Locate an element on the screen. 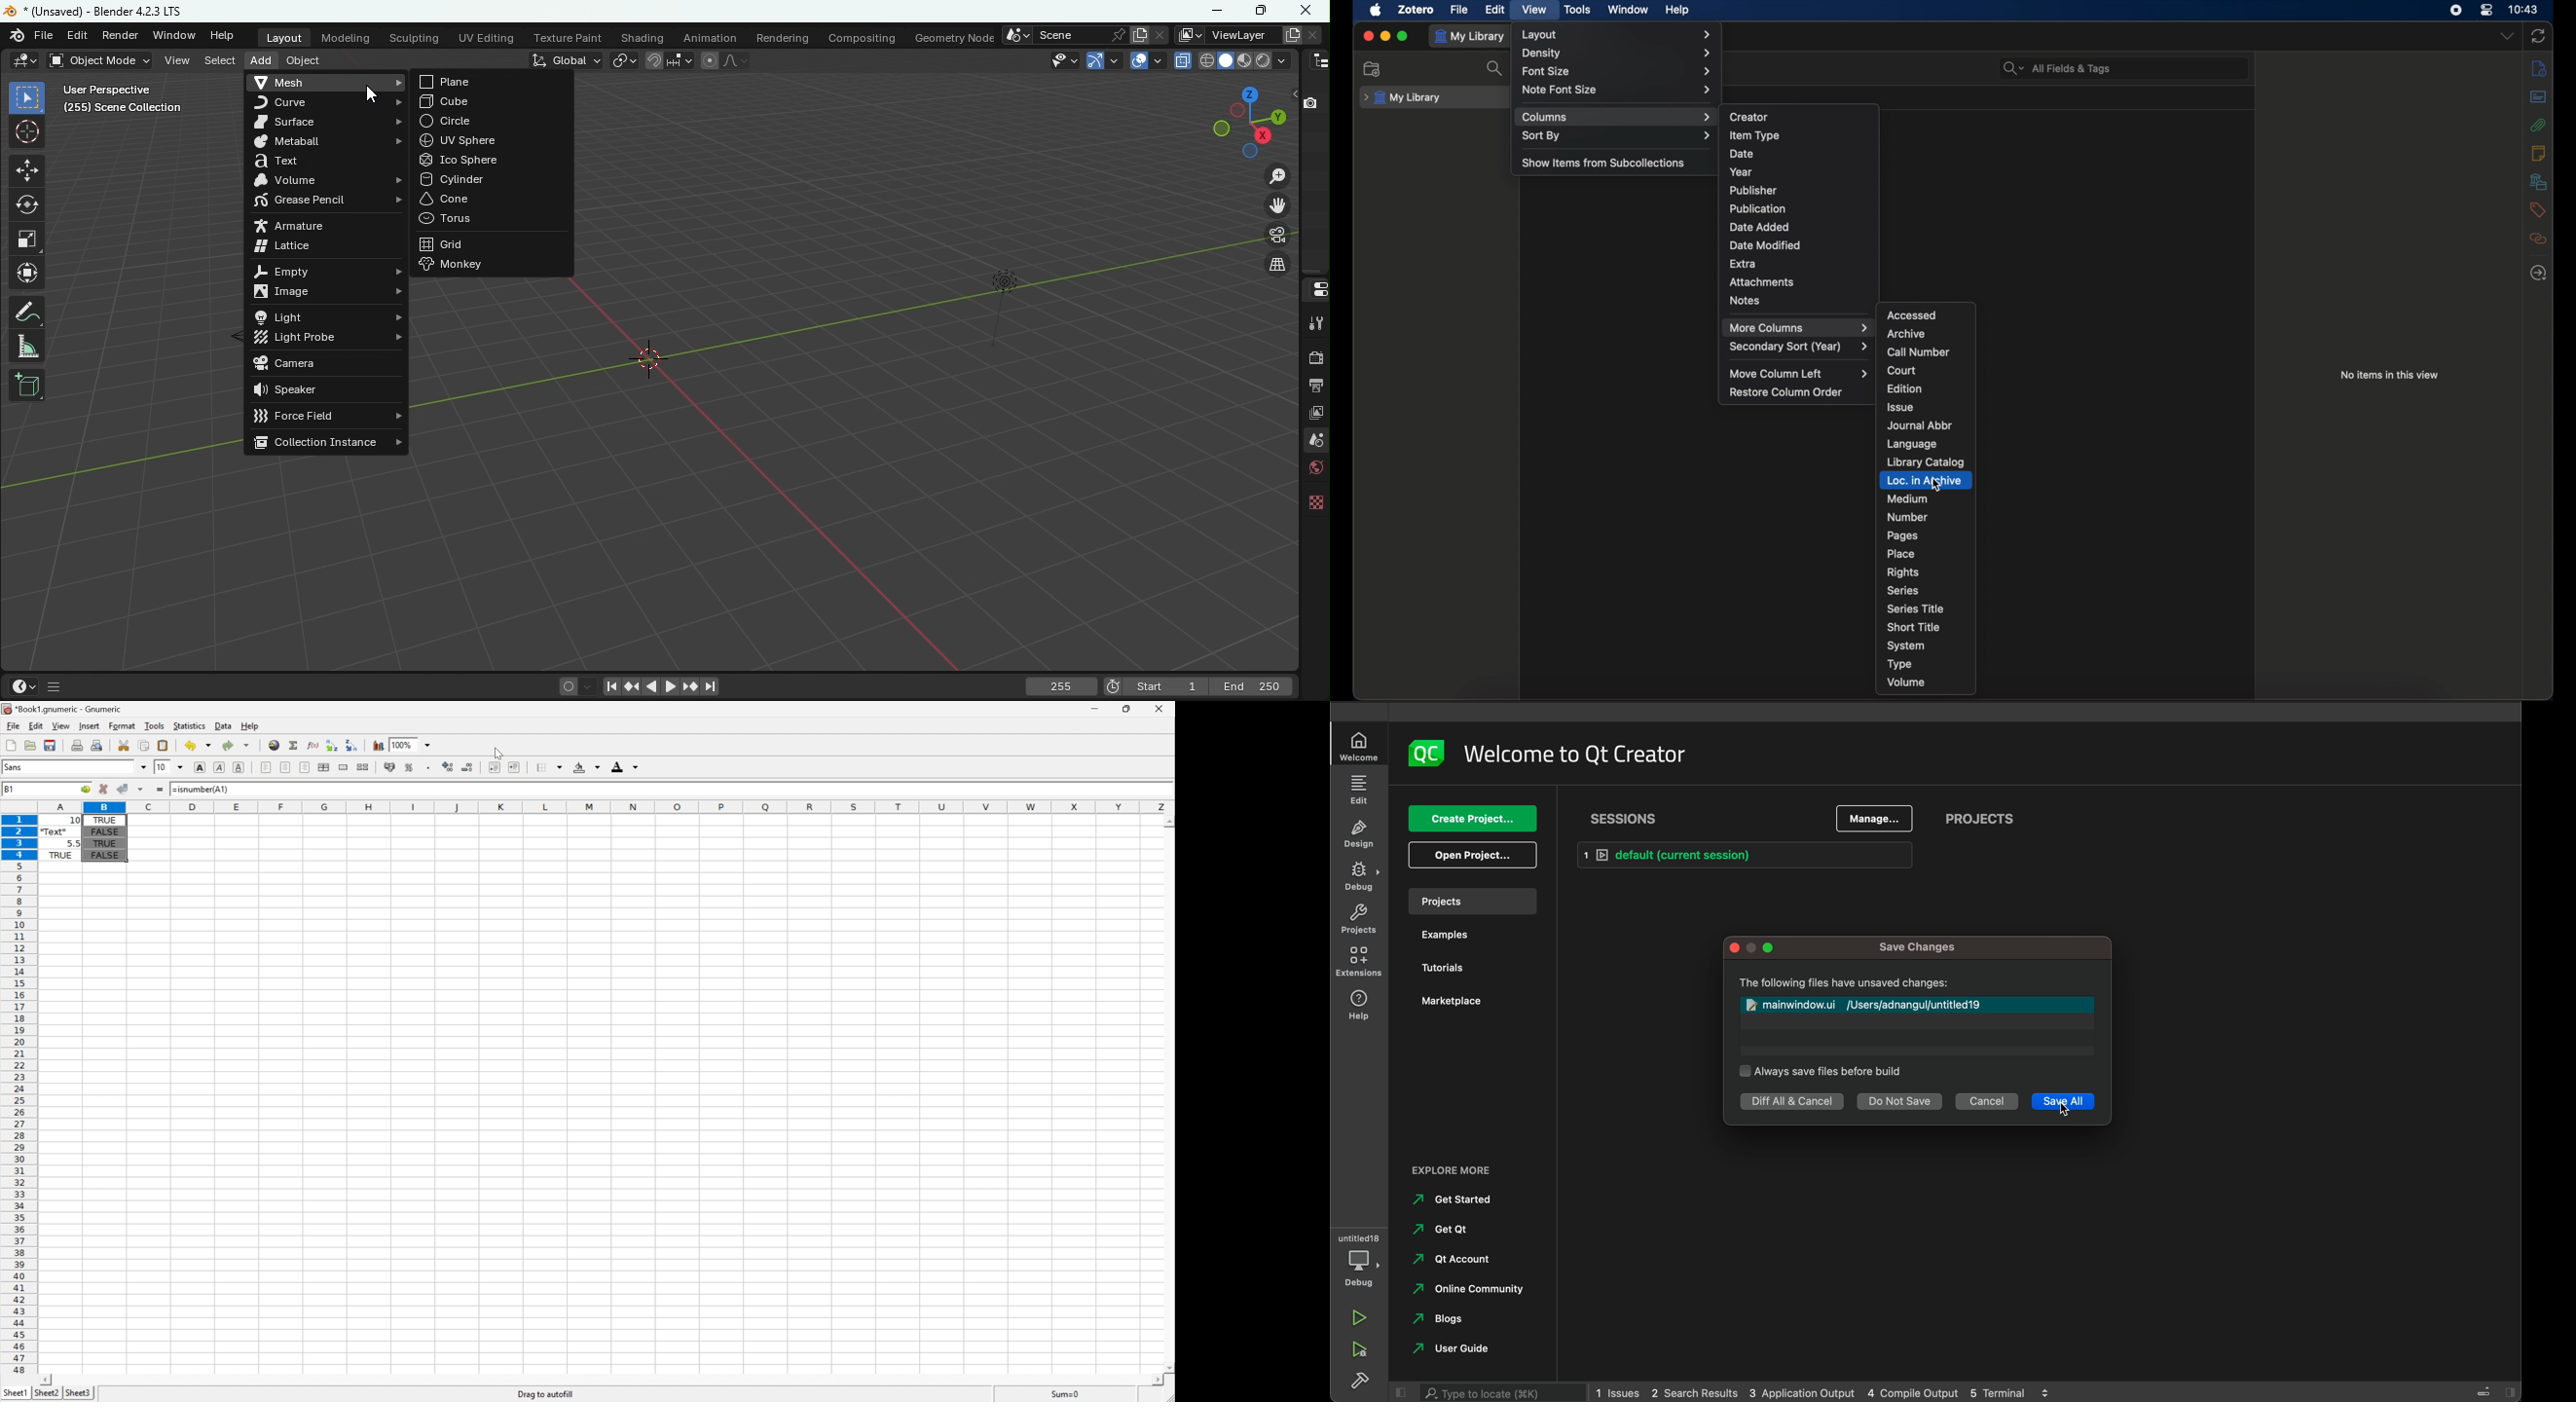 The width and height of the screenshot is (2576, 1428). The following files have unsaved changes: is located at coordinates (1846, 983).